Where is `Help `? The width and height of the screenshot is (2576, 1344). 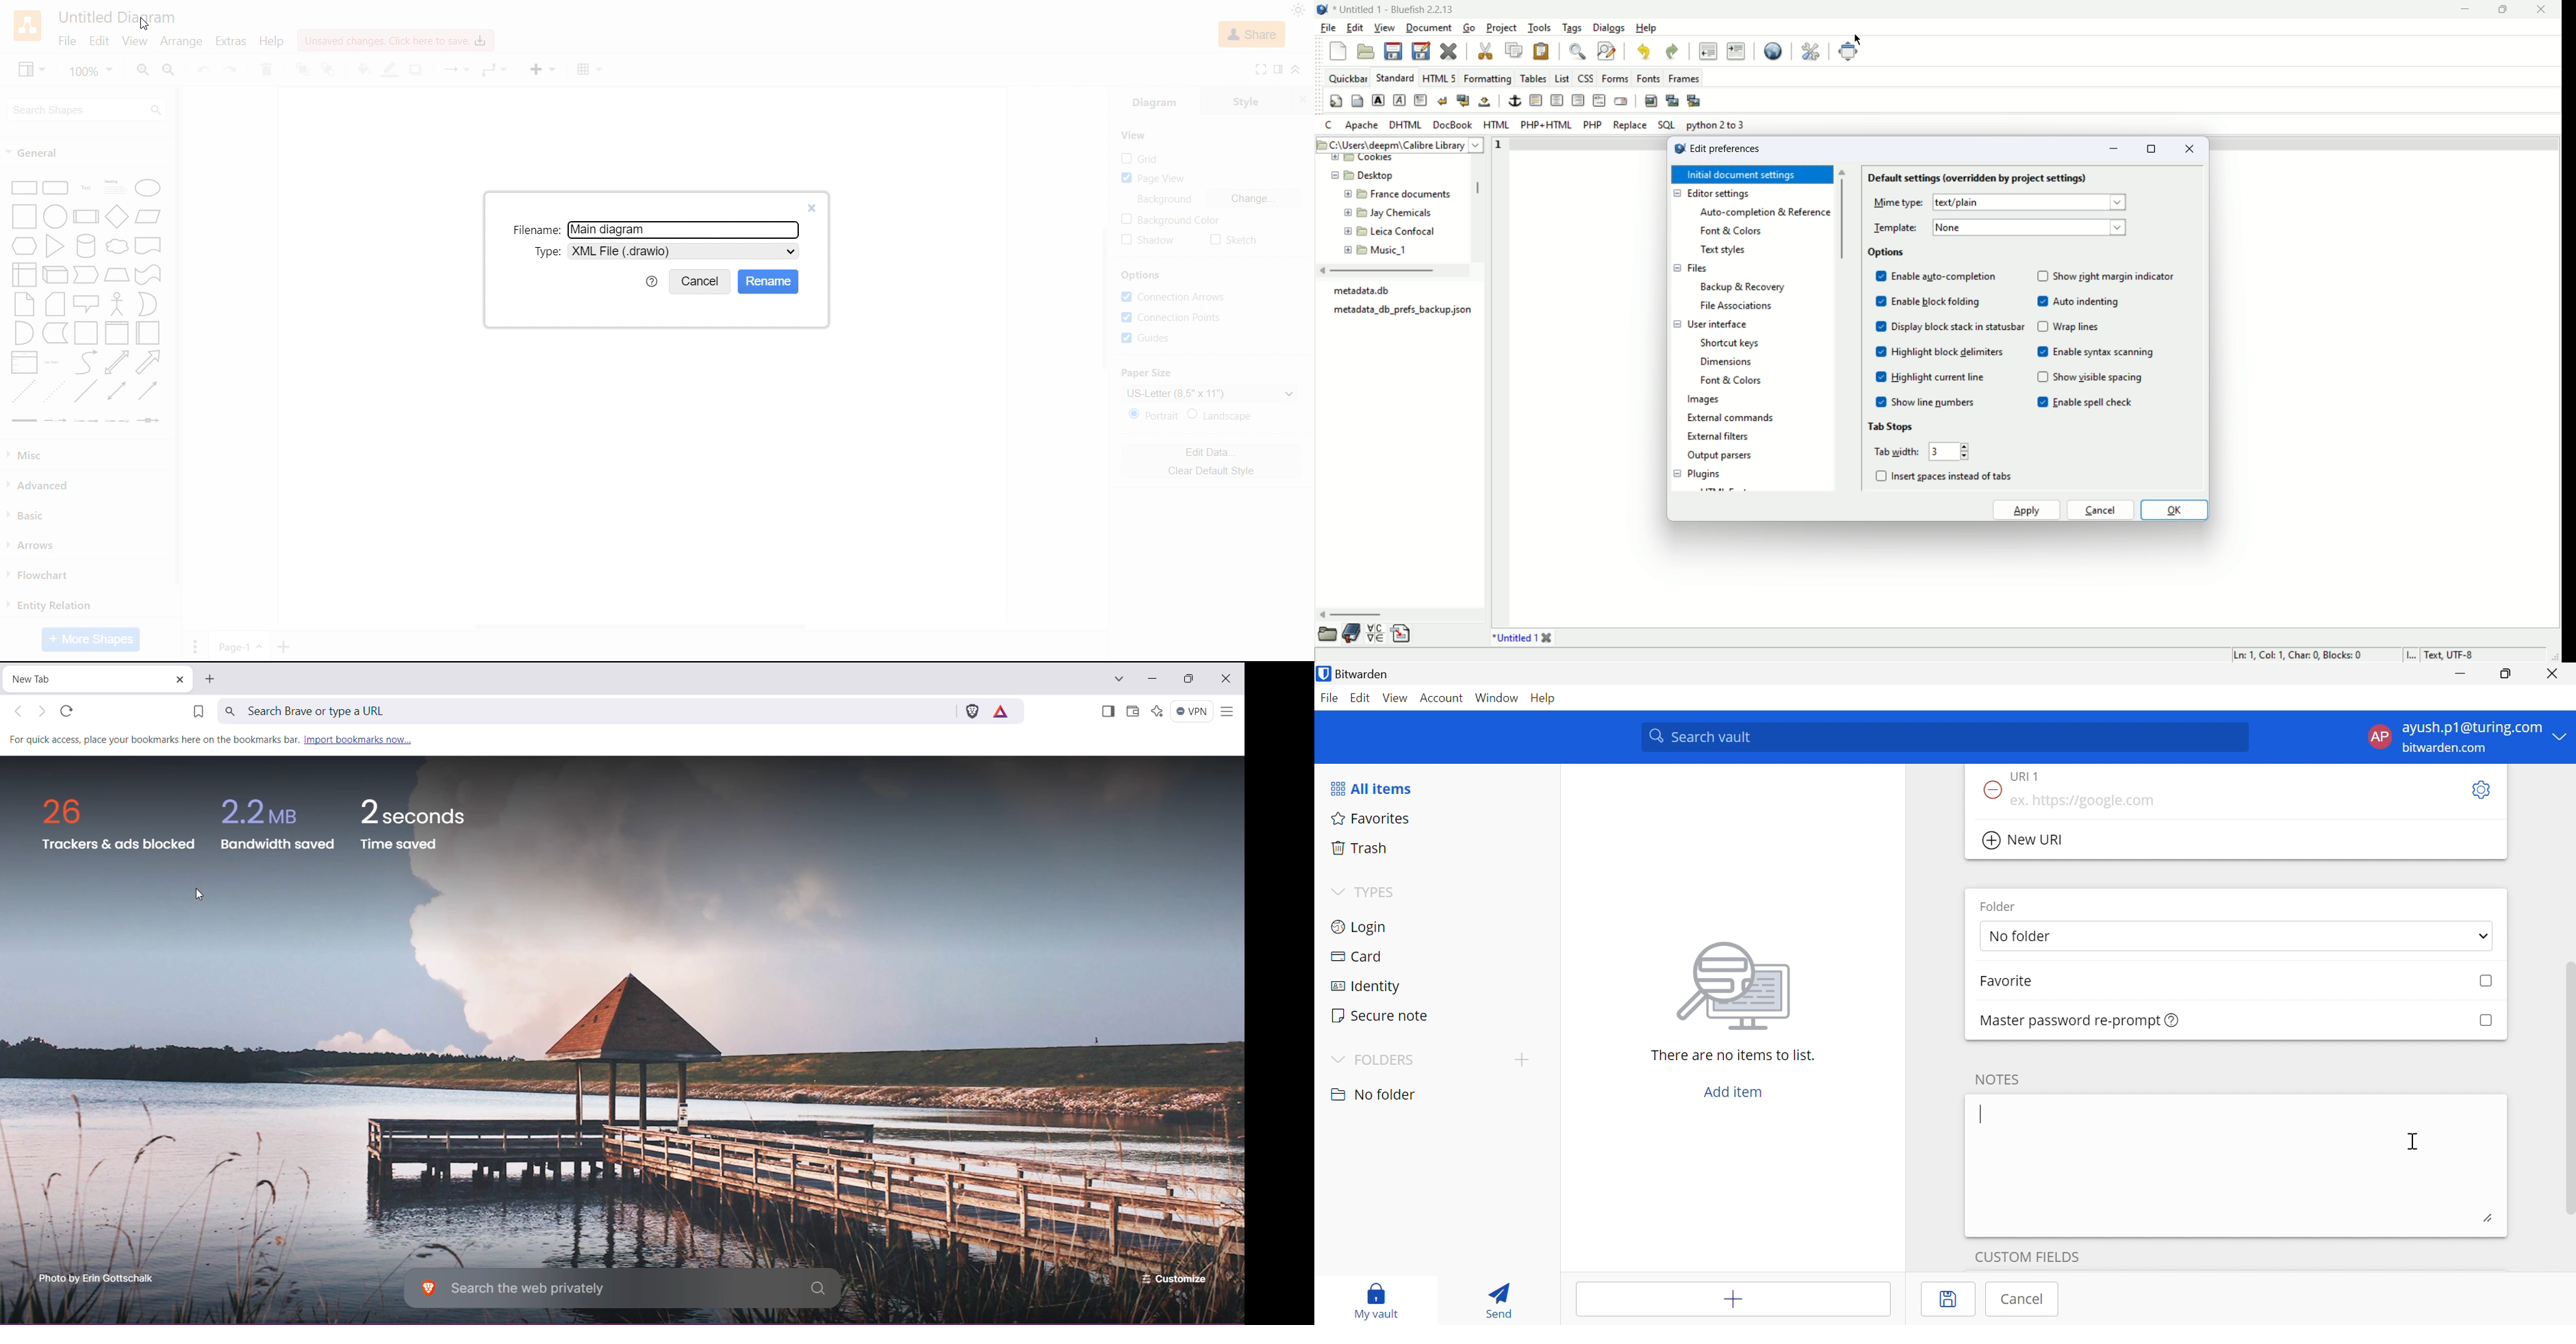
Help  is located at coordinates (272, 40).